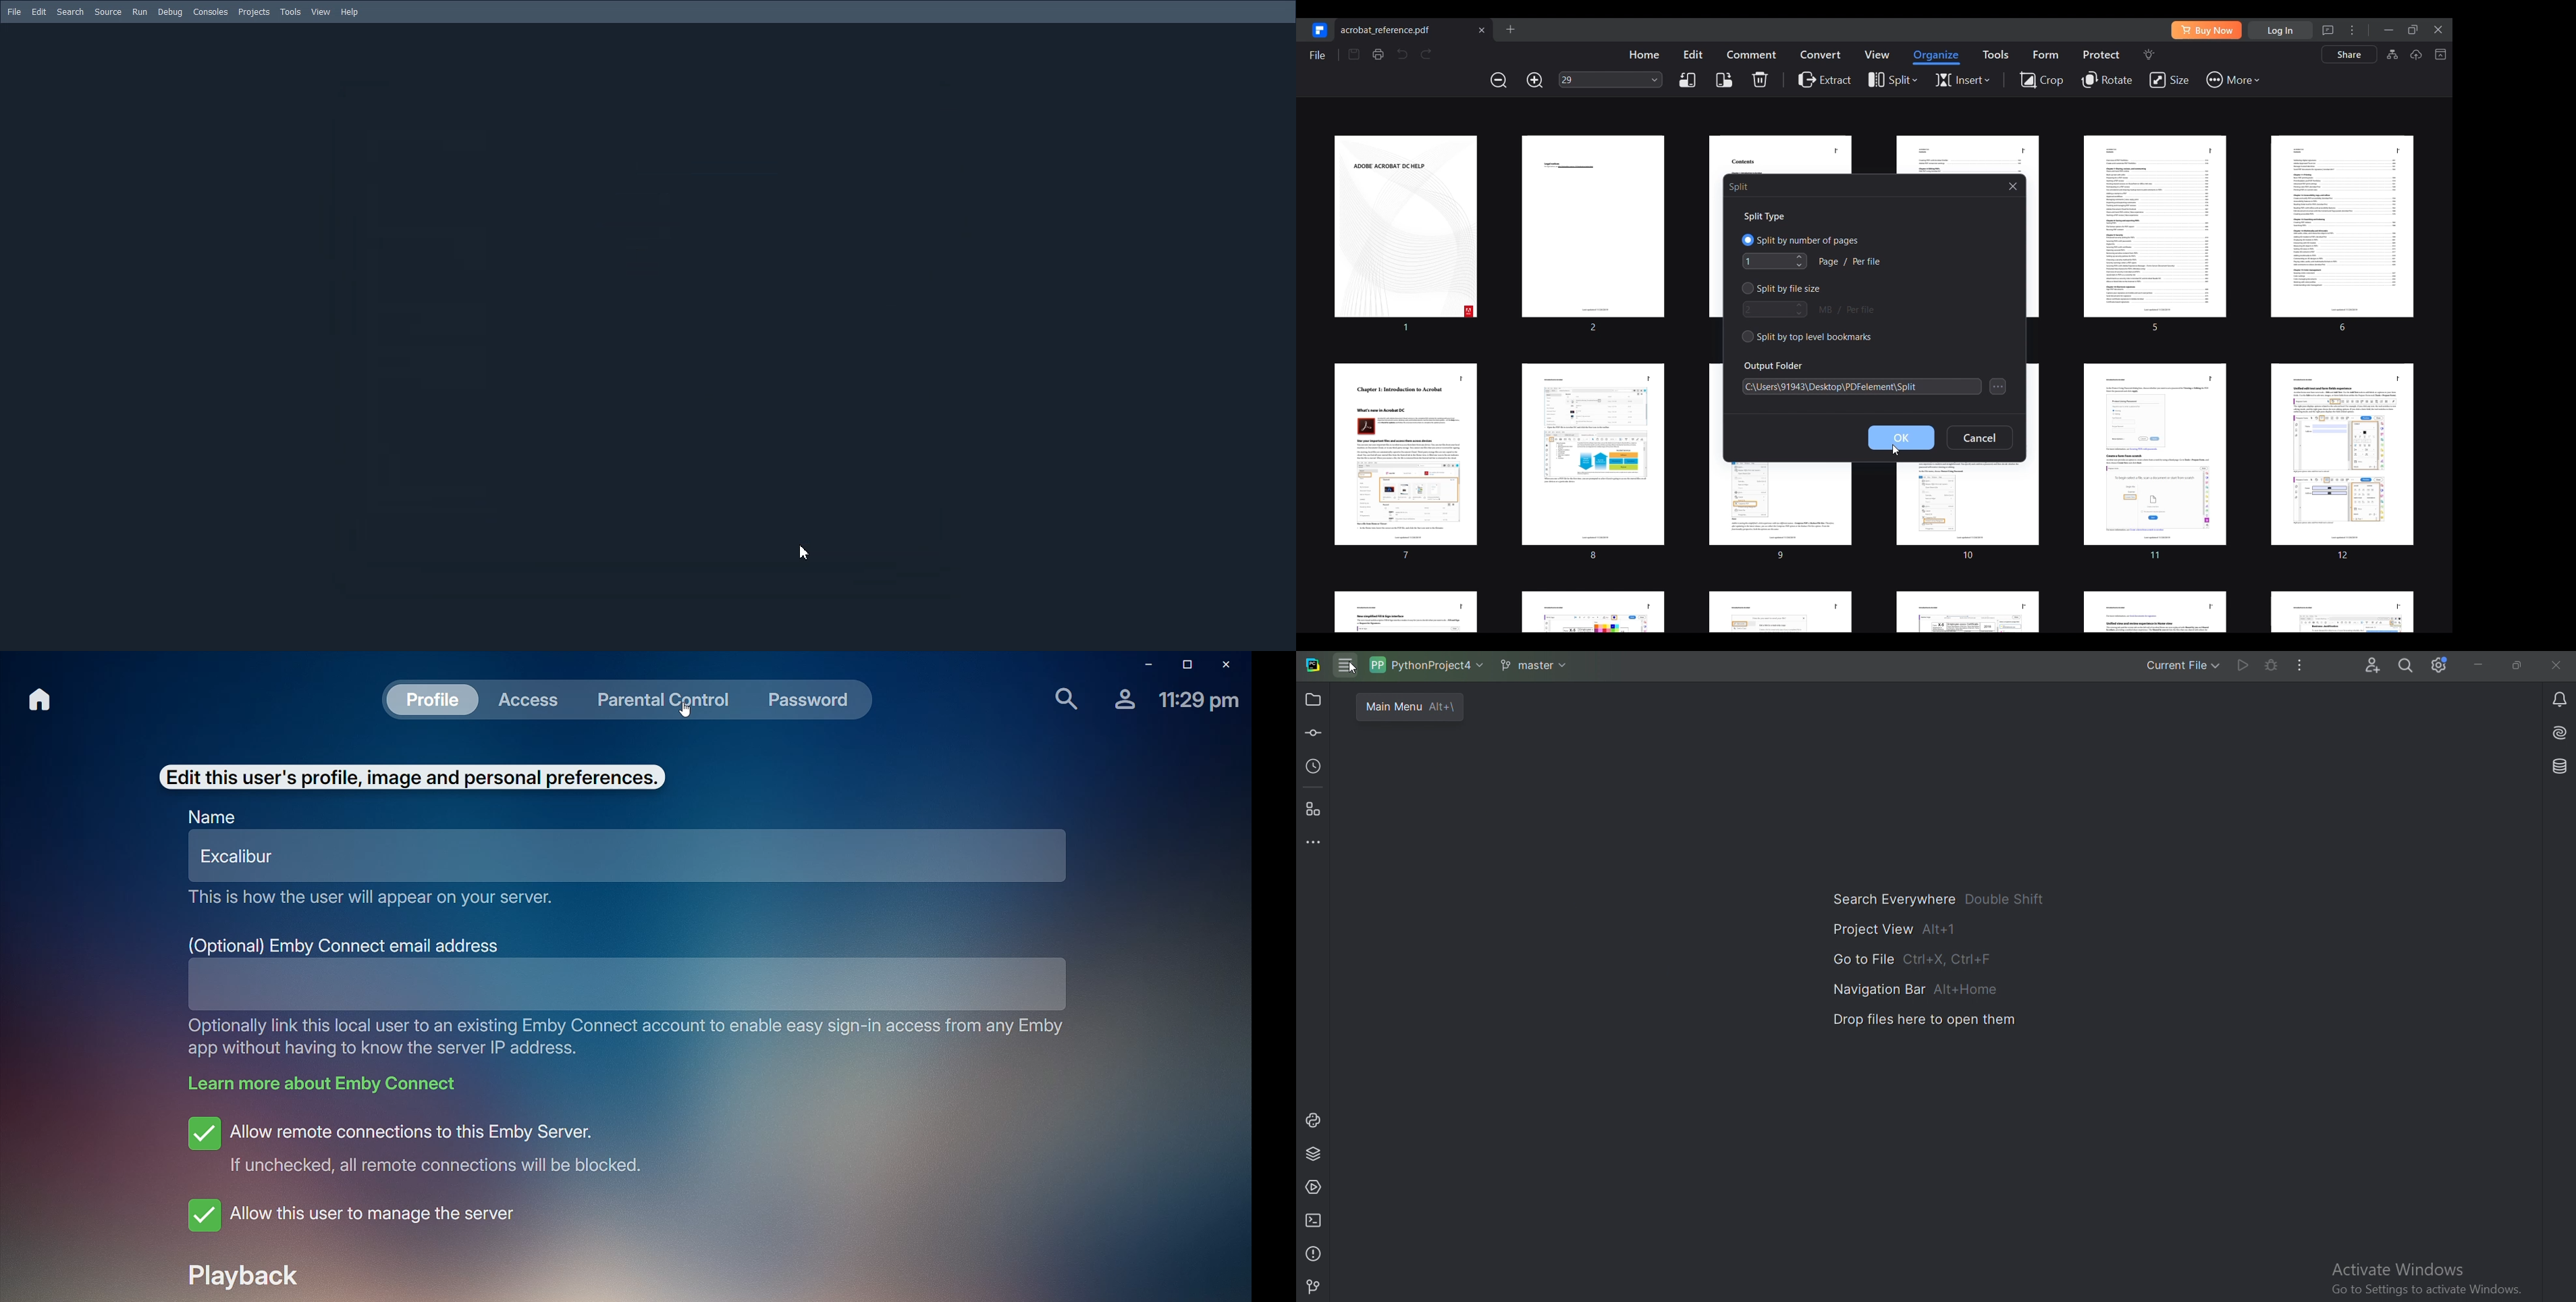 The height and width of the screenshot is (1316, 2576). What do you see at coordinates (2182, 667) in the screenshot?
I see `Current file` at bounding box center [2182, 667].